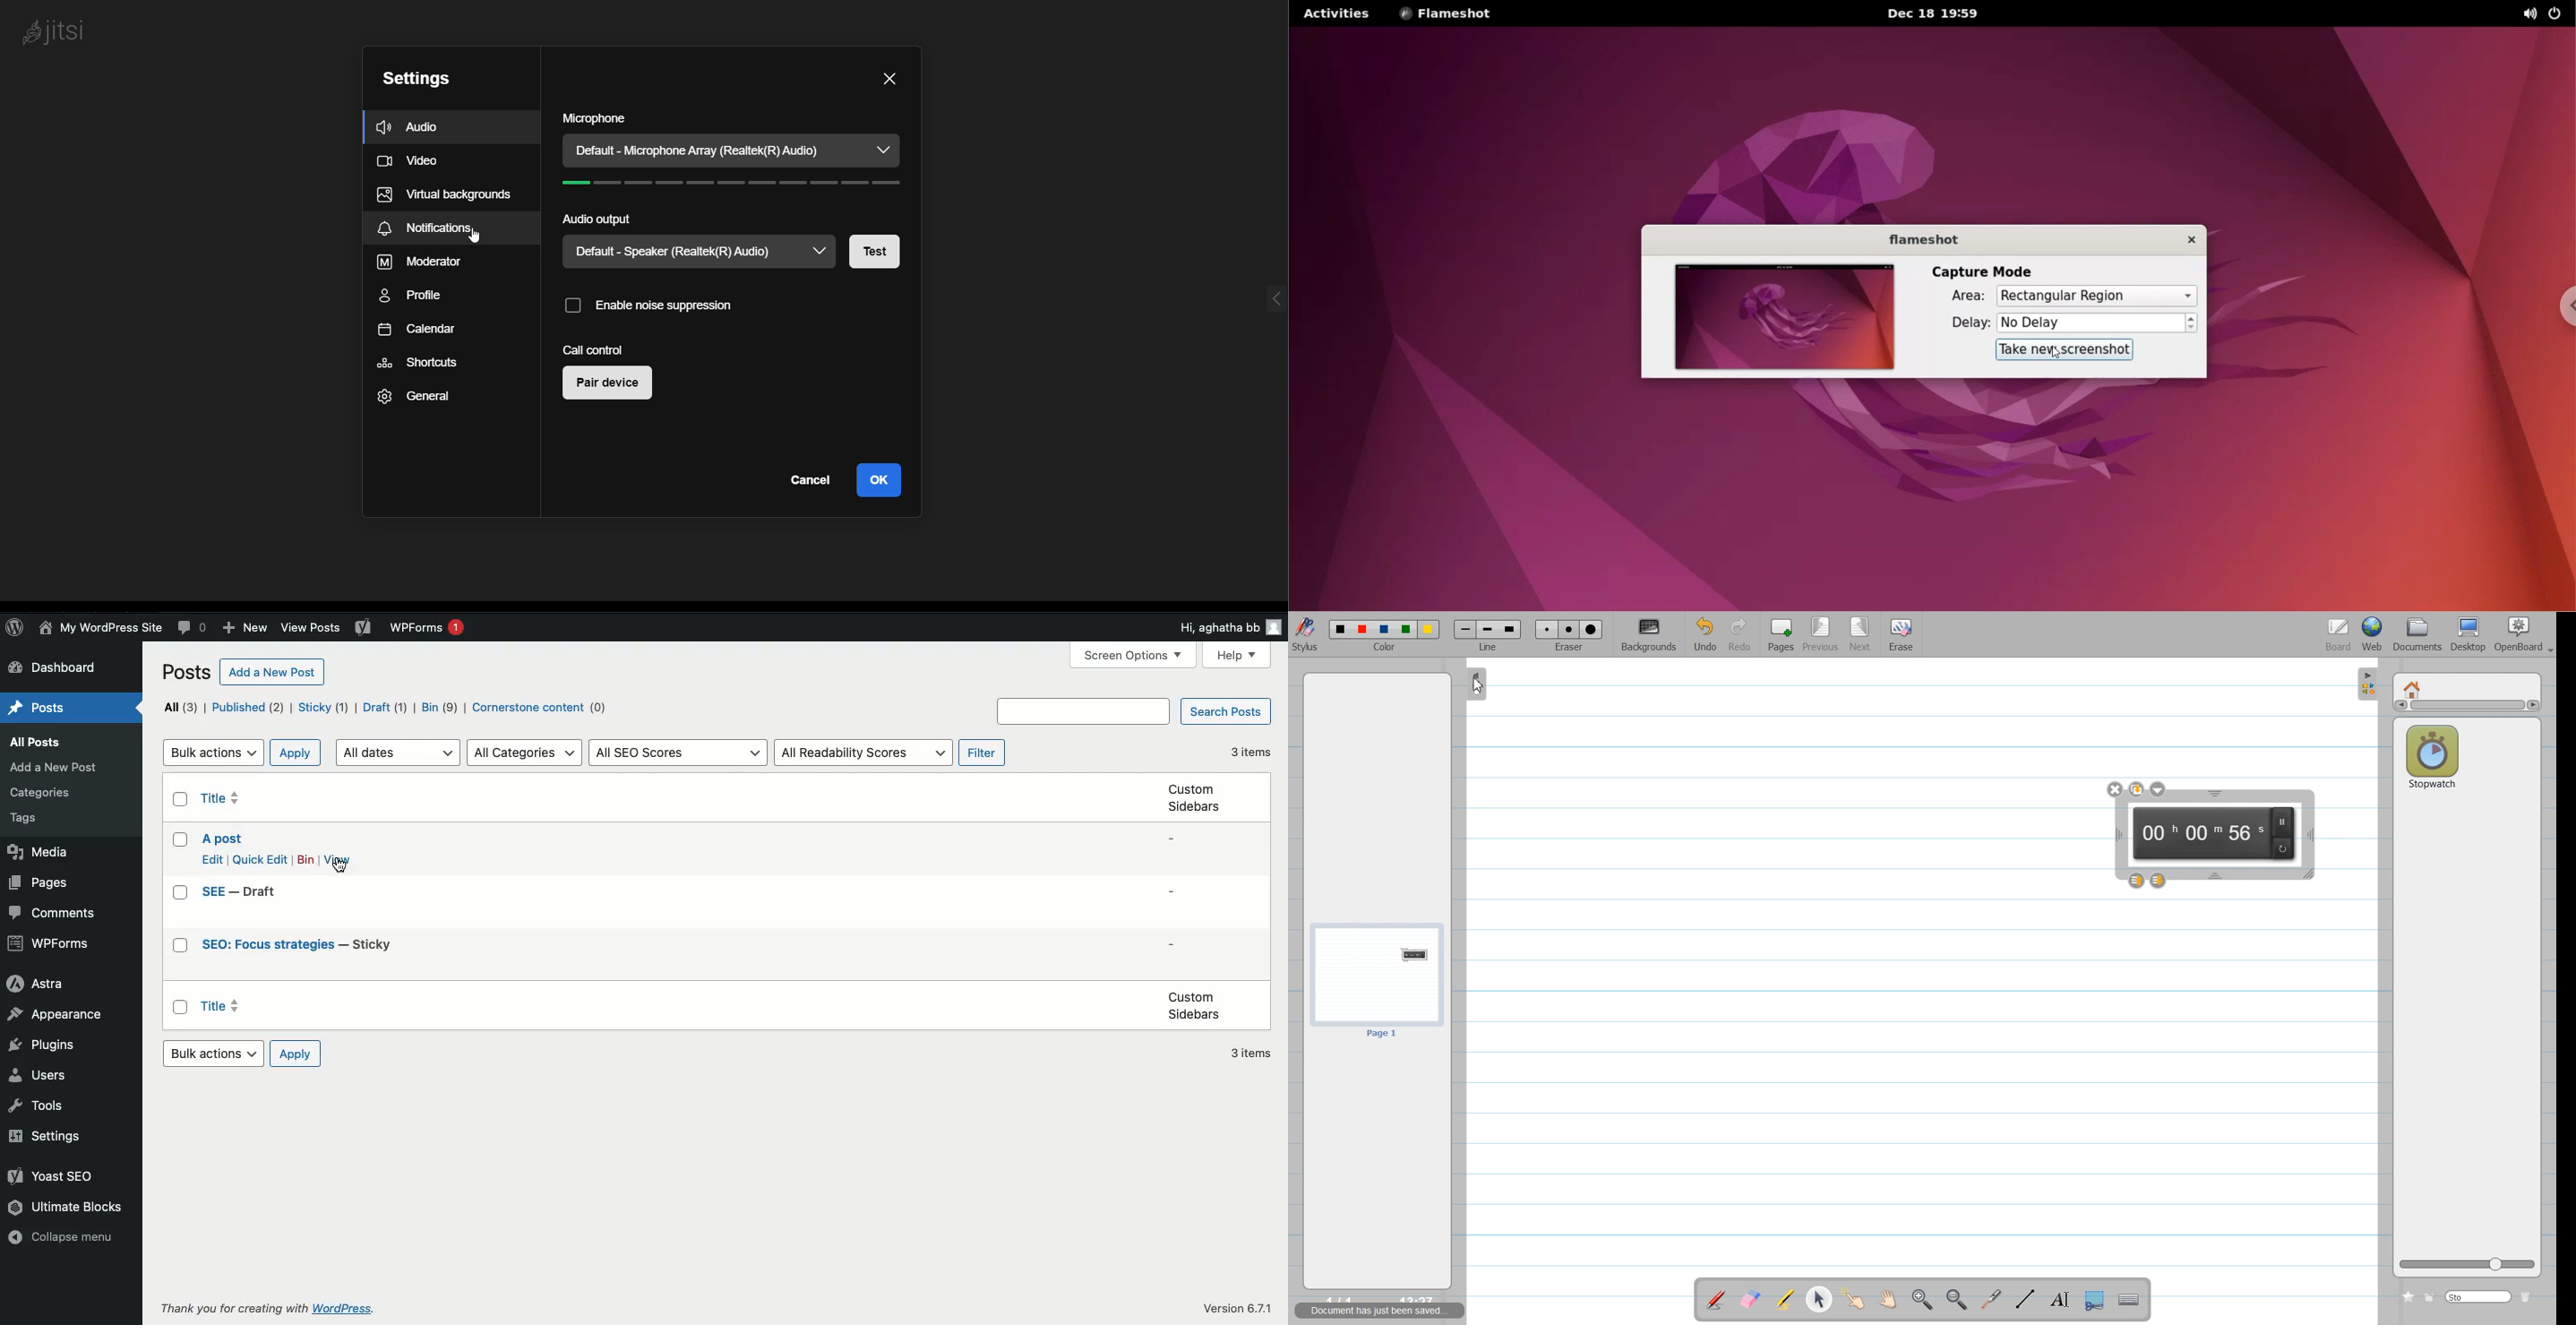  Describe the element at coordinates (297, 948) in the screenshot. I see `Title` at that location.